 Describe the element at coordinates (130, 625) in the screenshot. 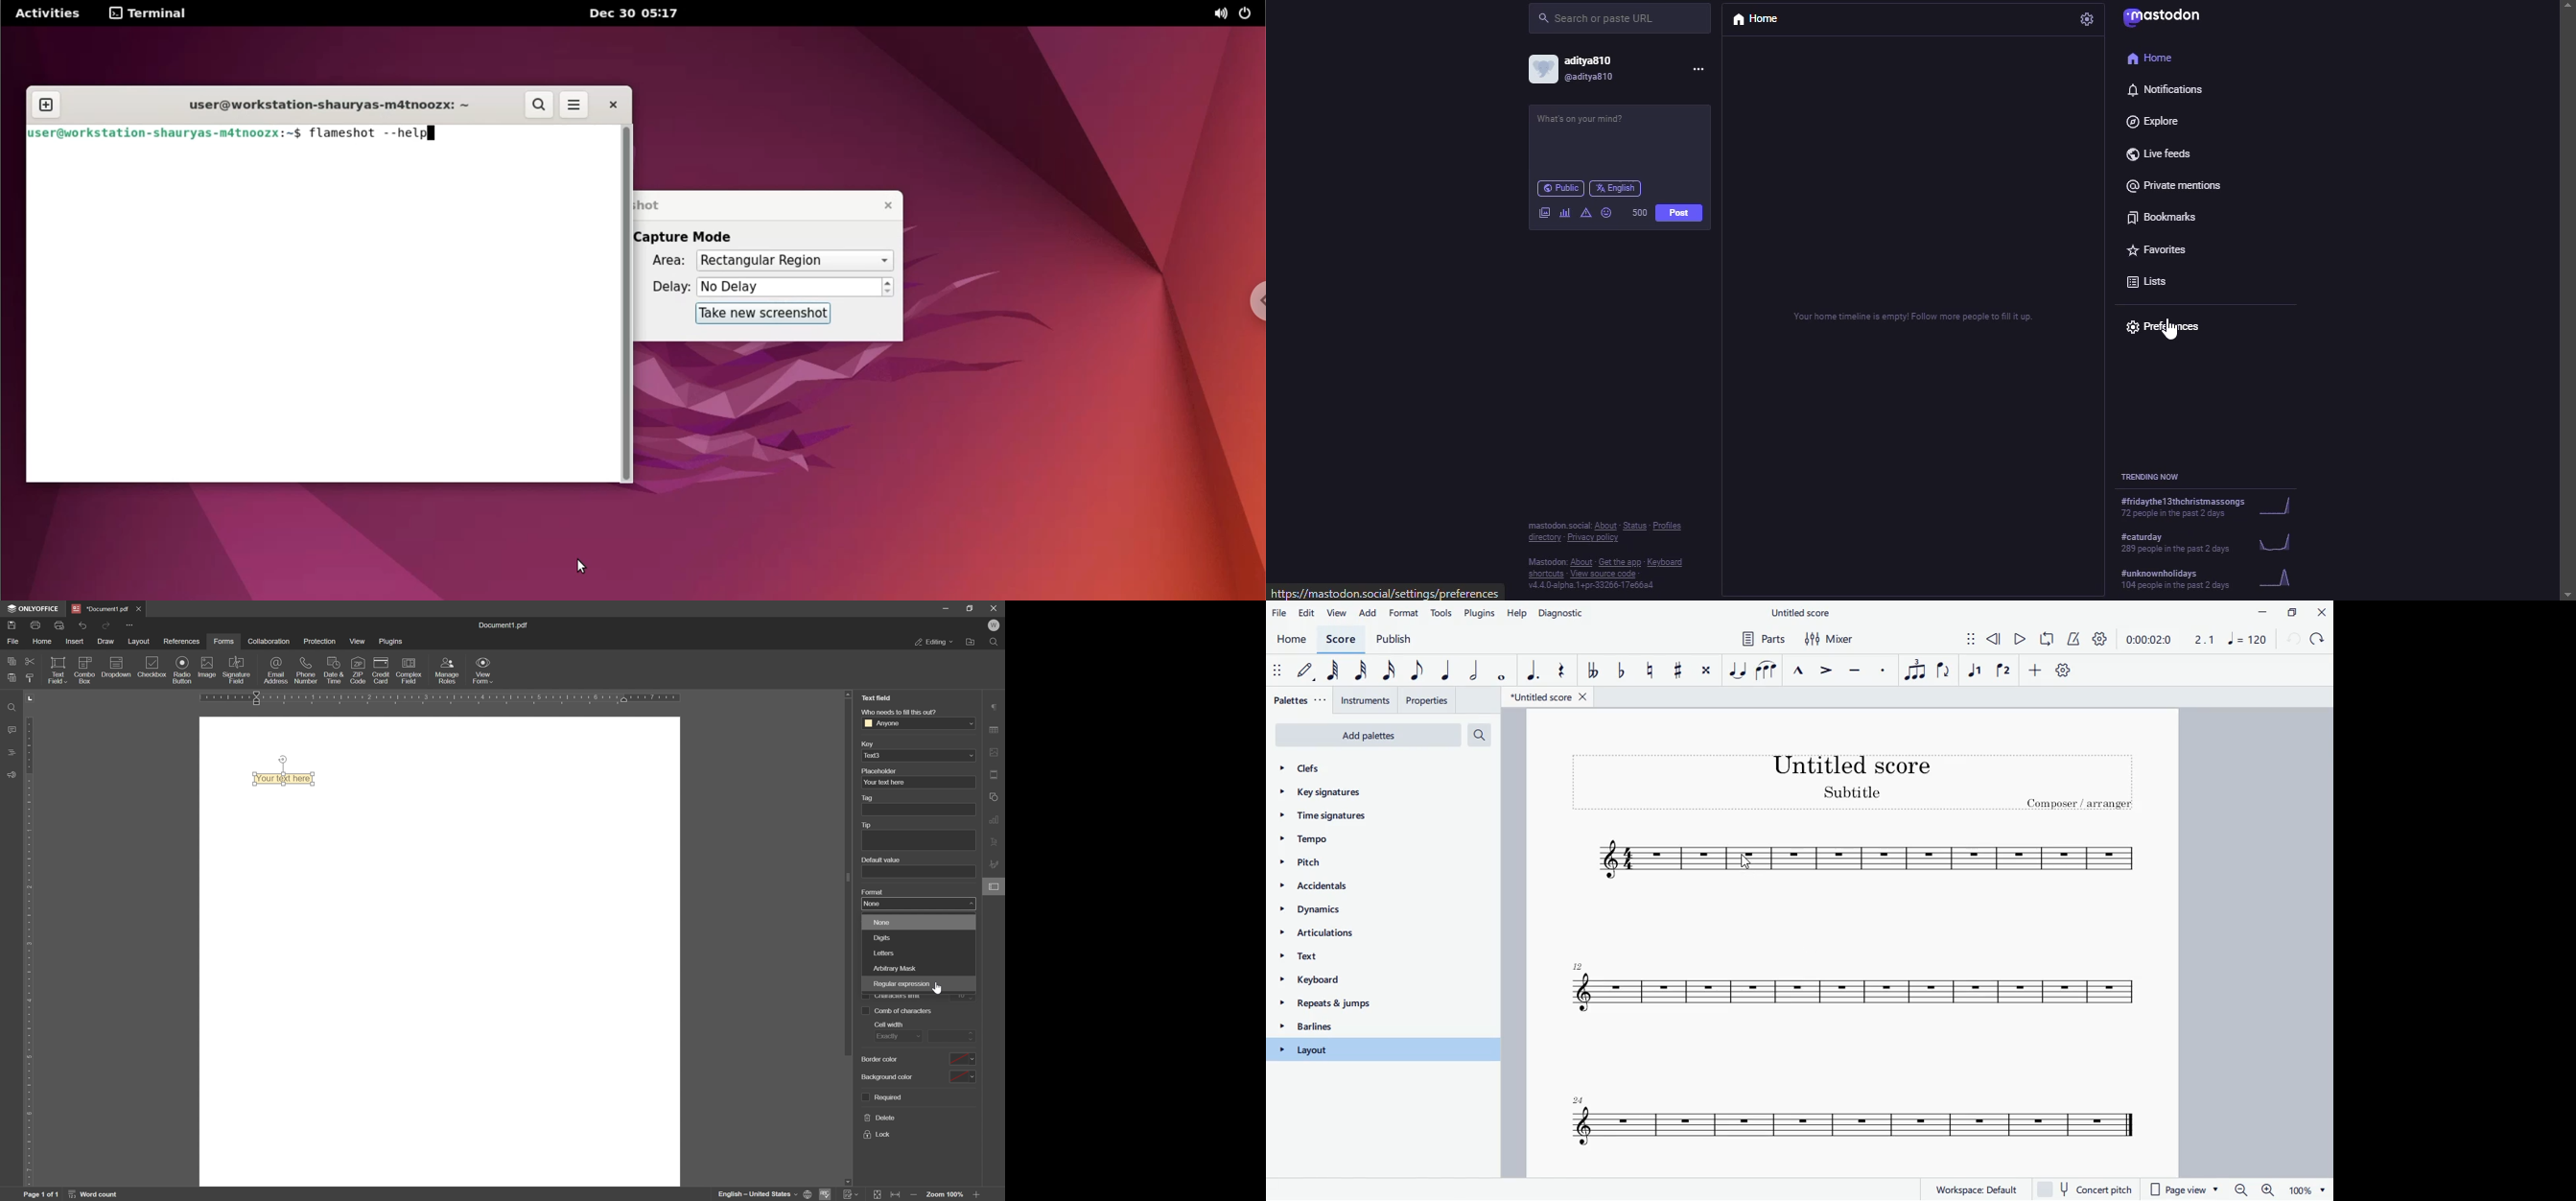

I see `Quick Access Toolbar` at that location.